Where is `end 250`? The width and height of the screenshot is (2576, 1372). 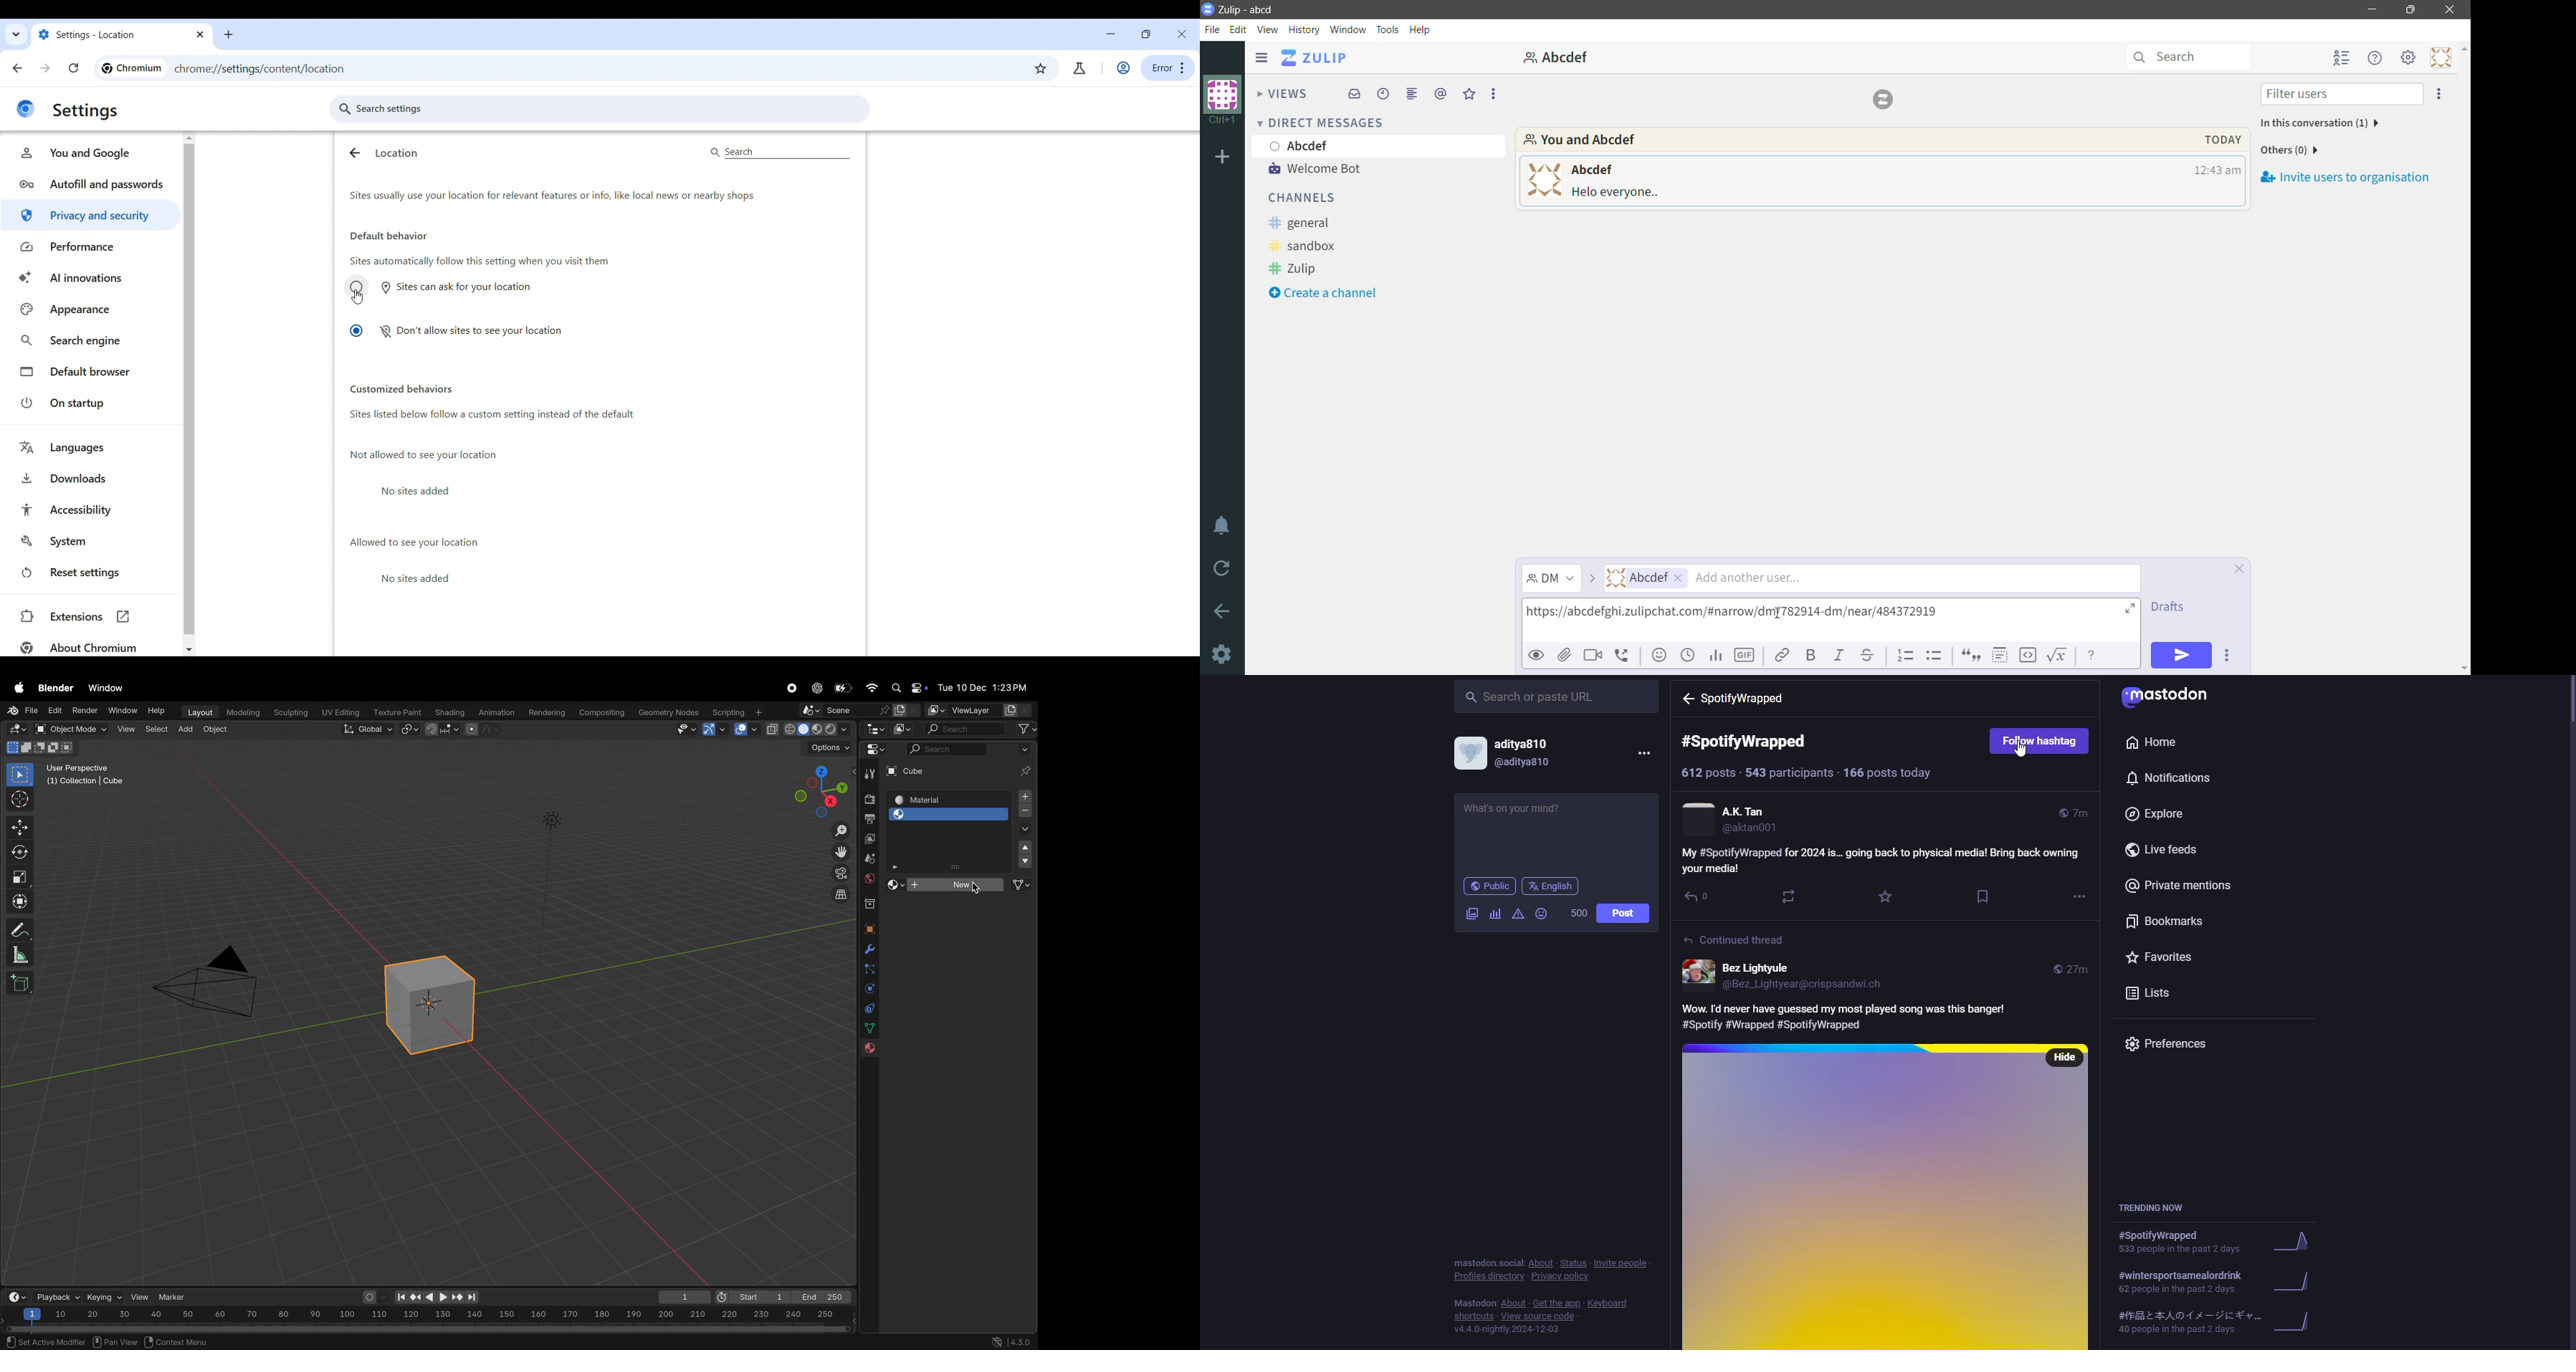
end 250 is located at coordinates (820, 1297).